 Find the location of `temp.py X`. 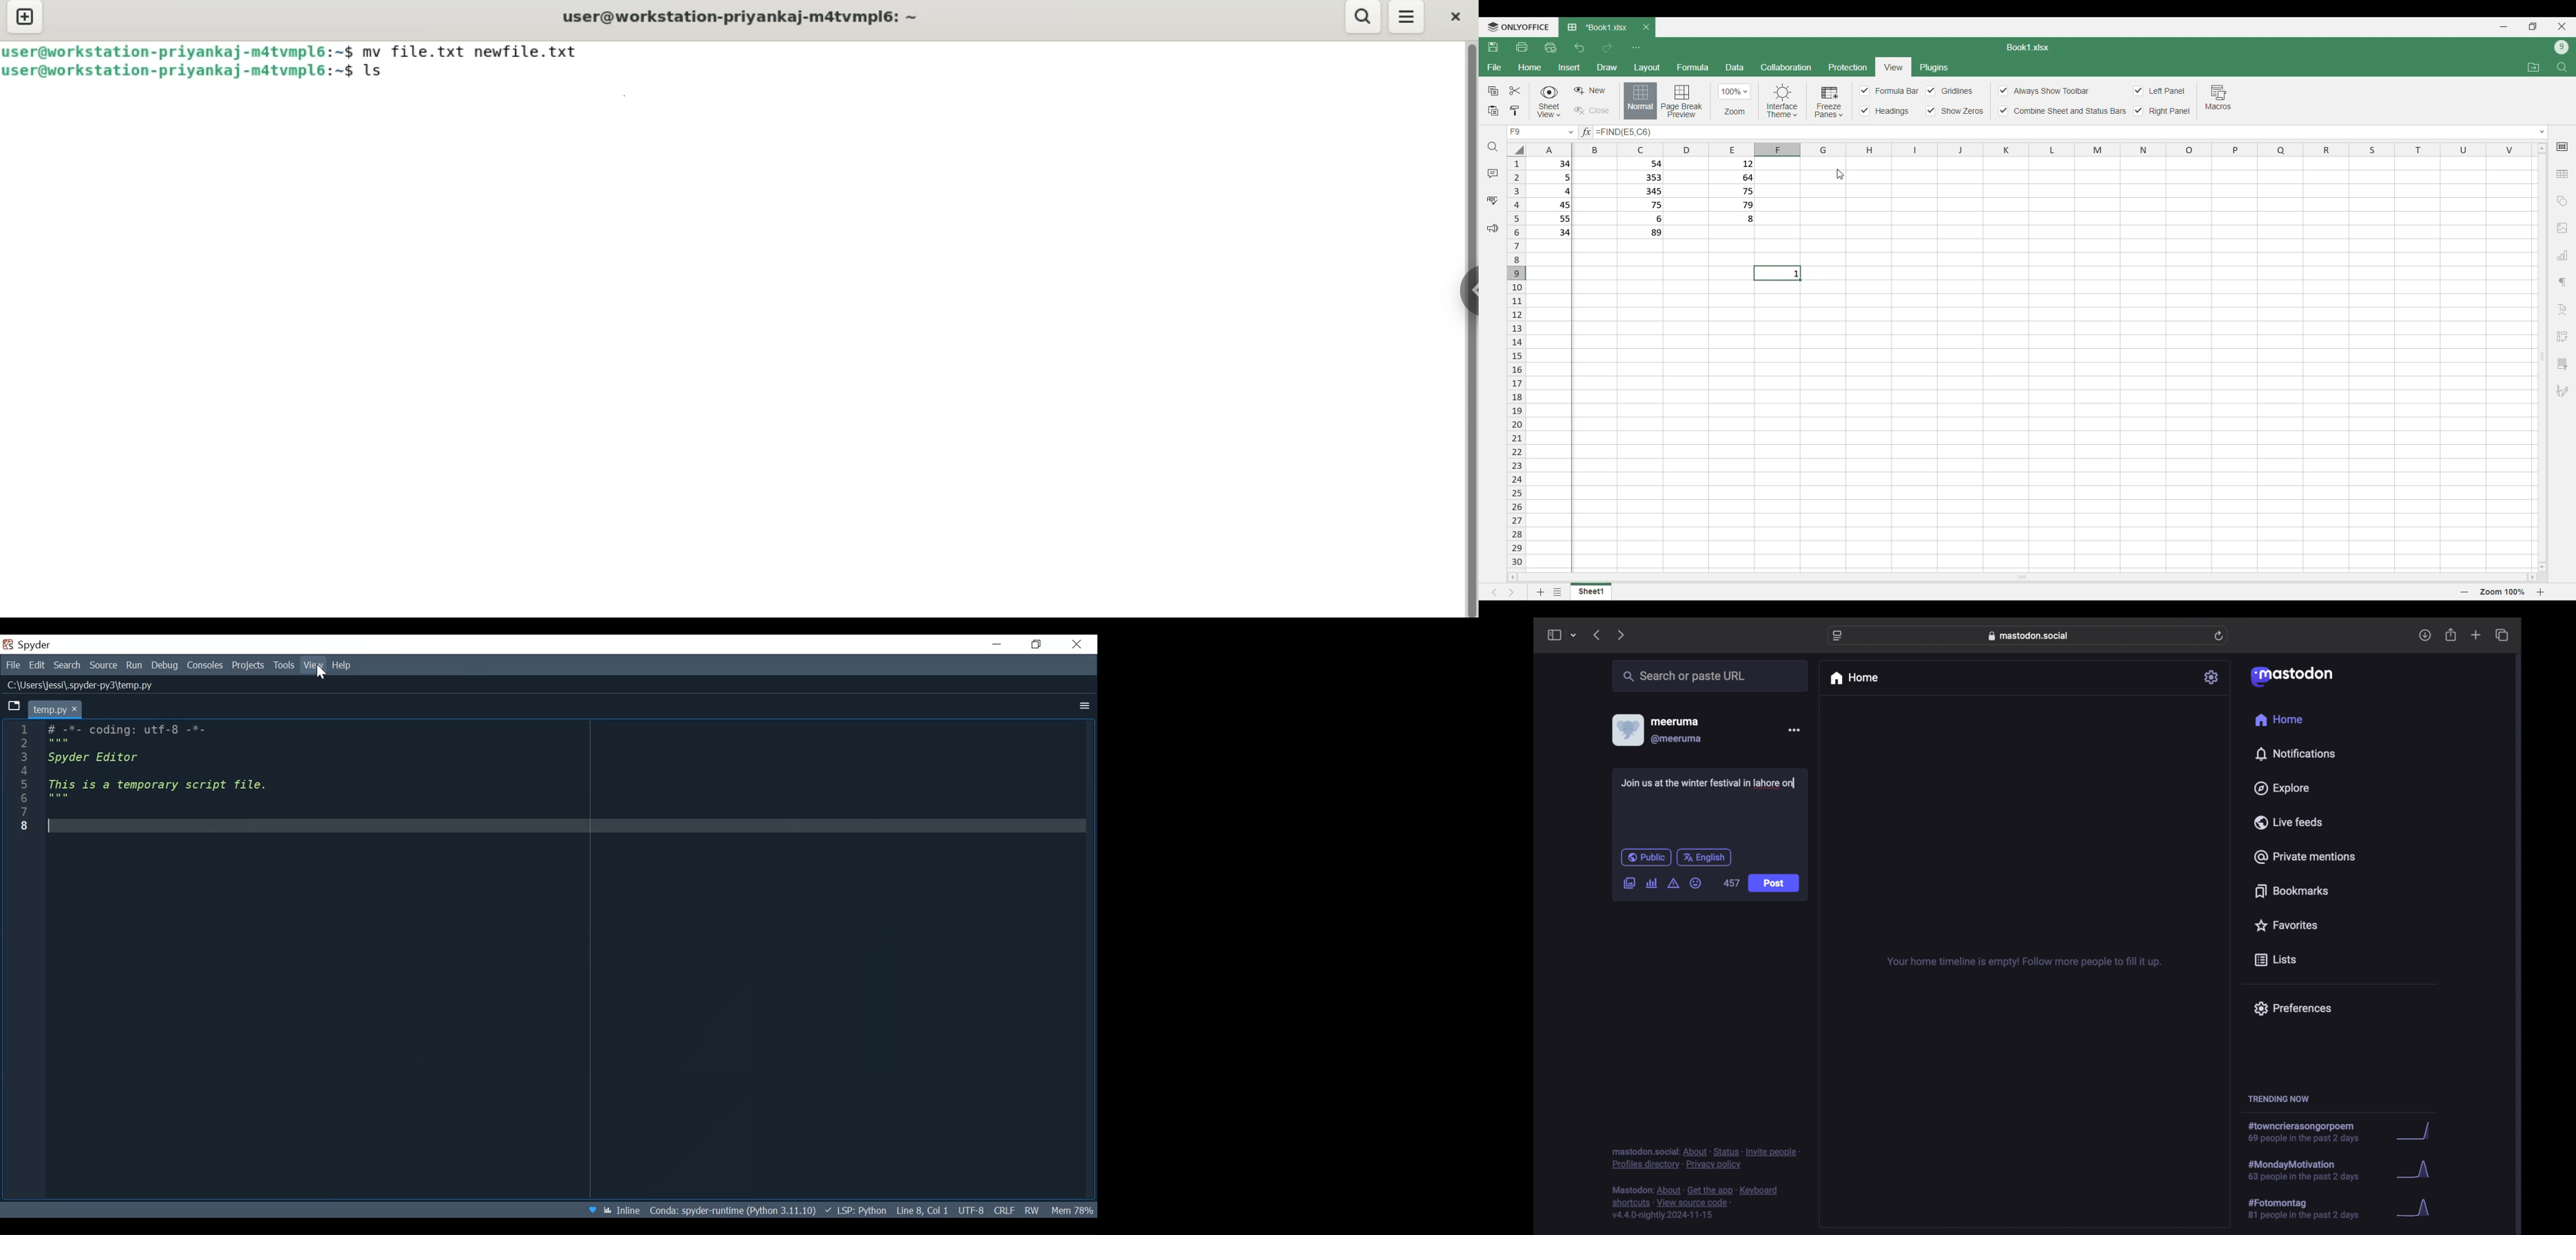

temp.py X is located at coordinates (59, 710).